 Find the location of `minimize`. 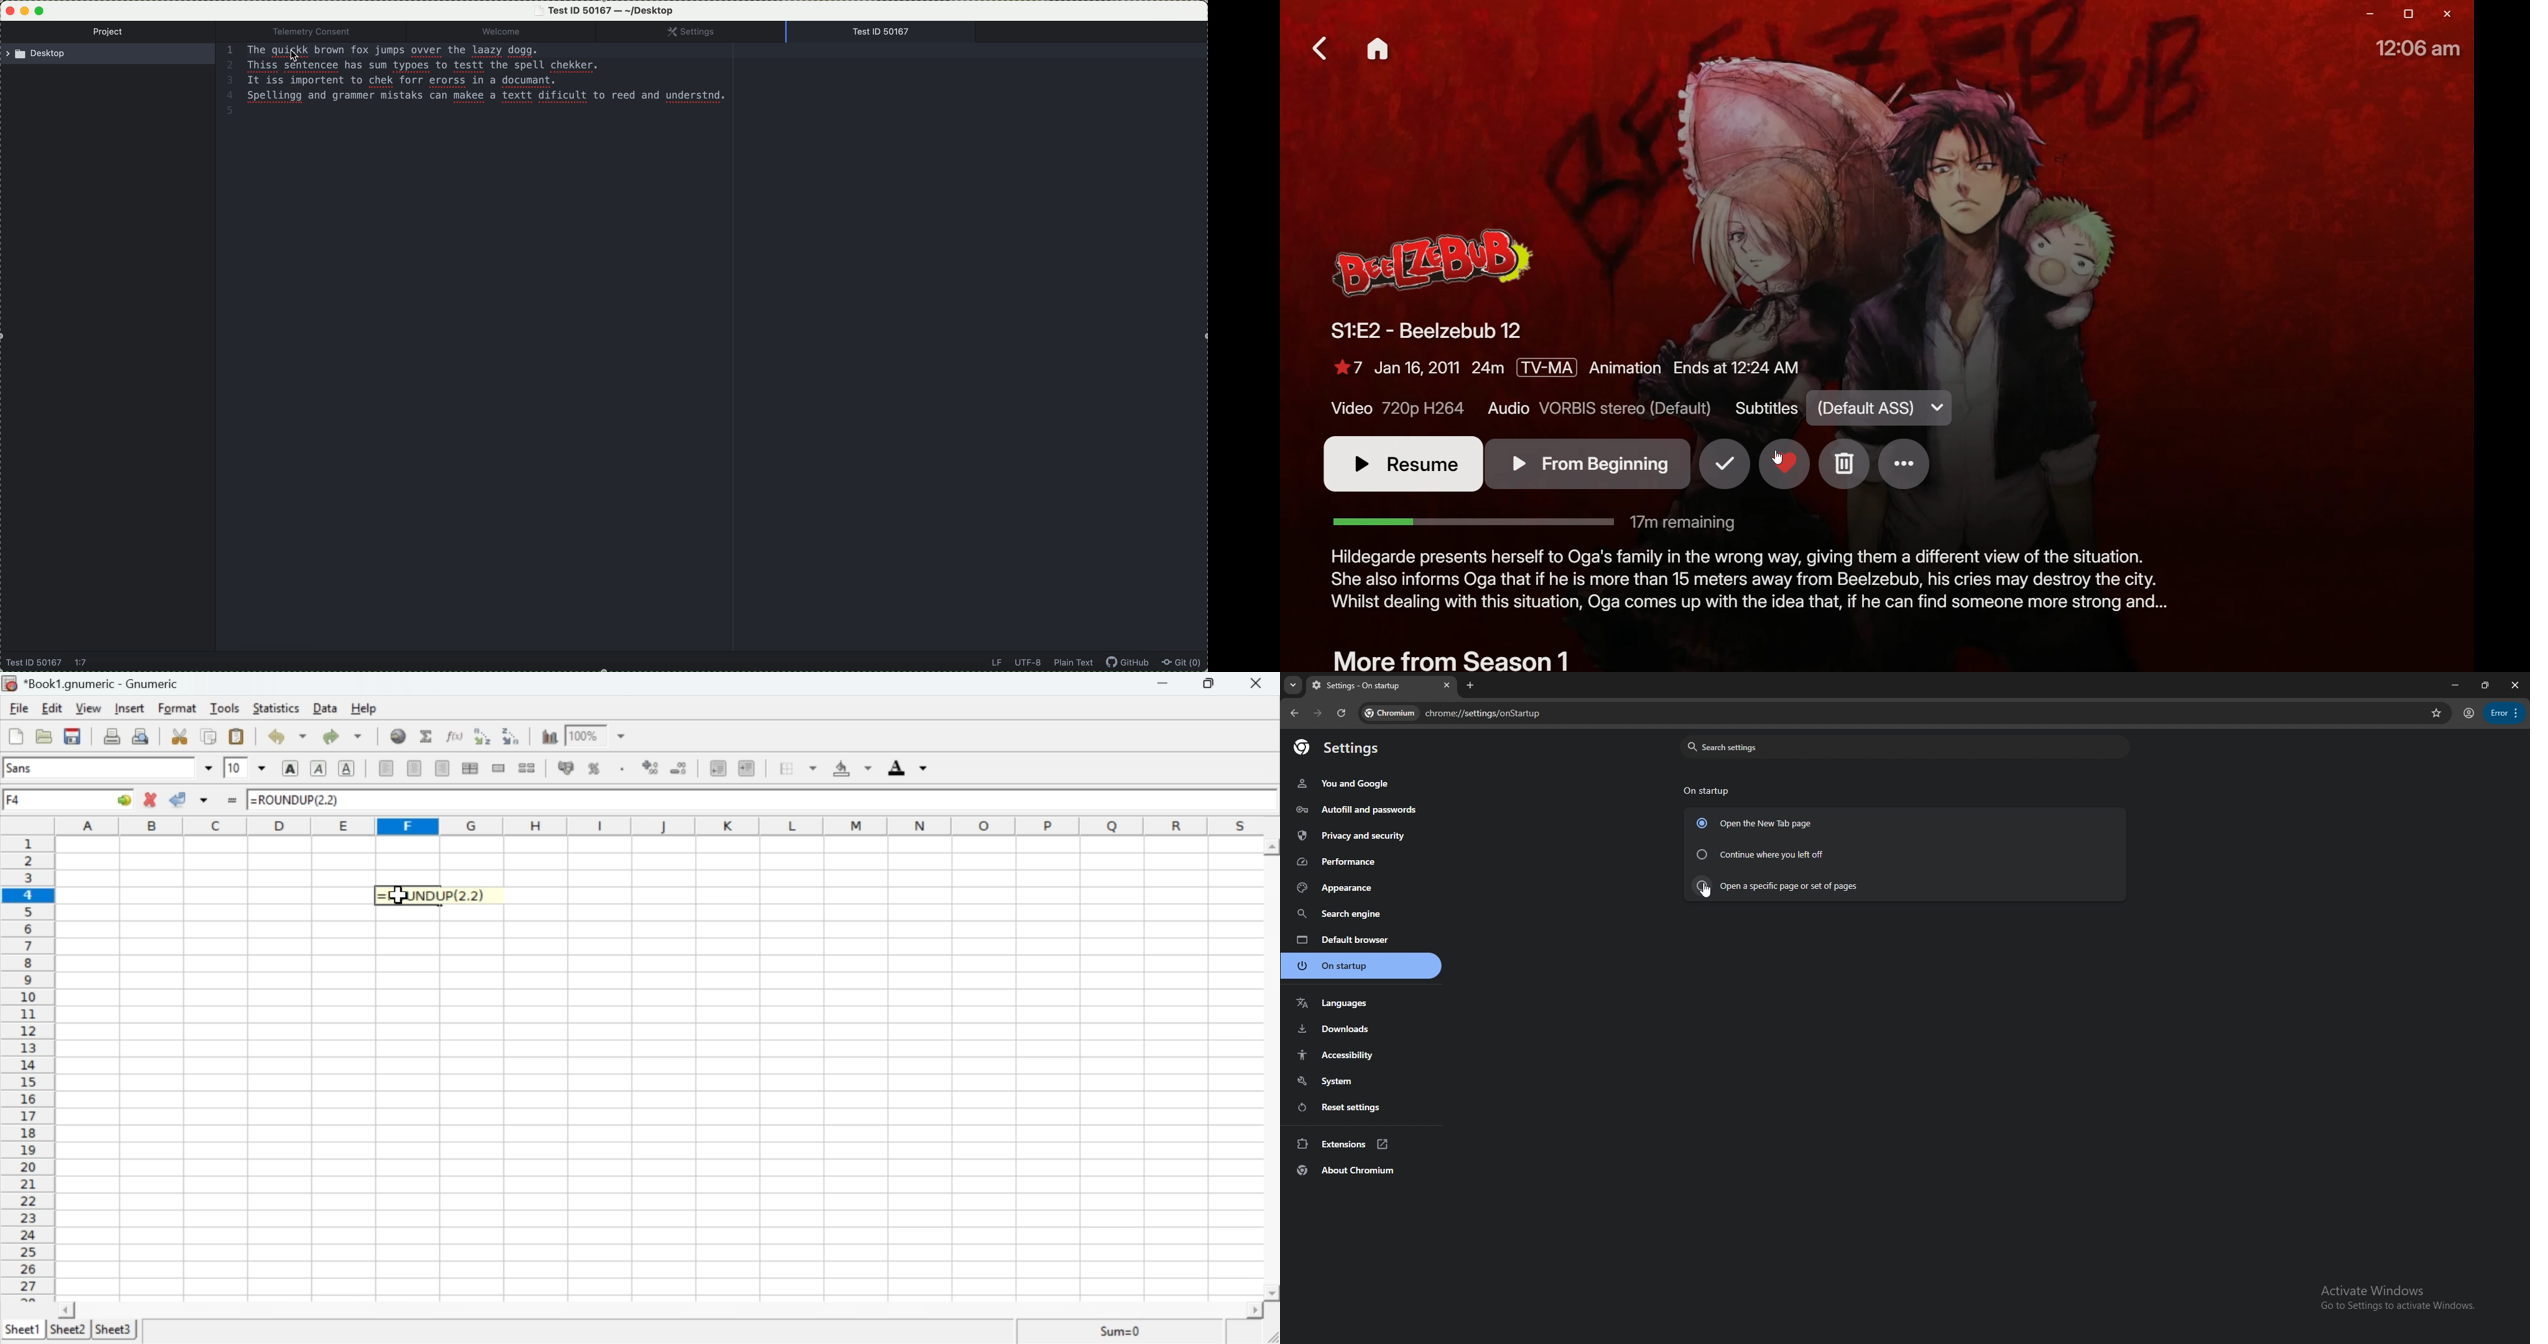

minimize is located at coordinates (2363, 16).